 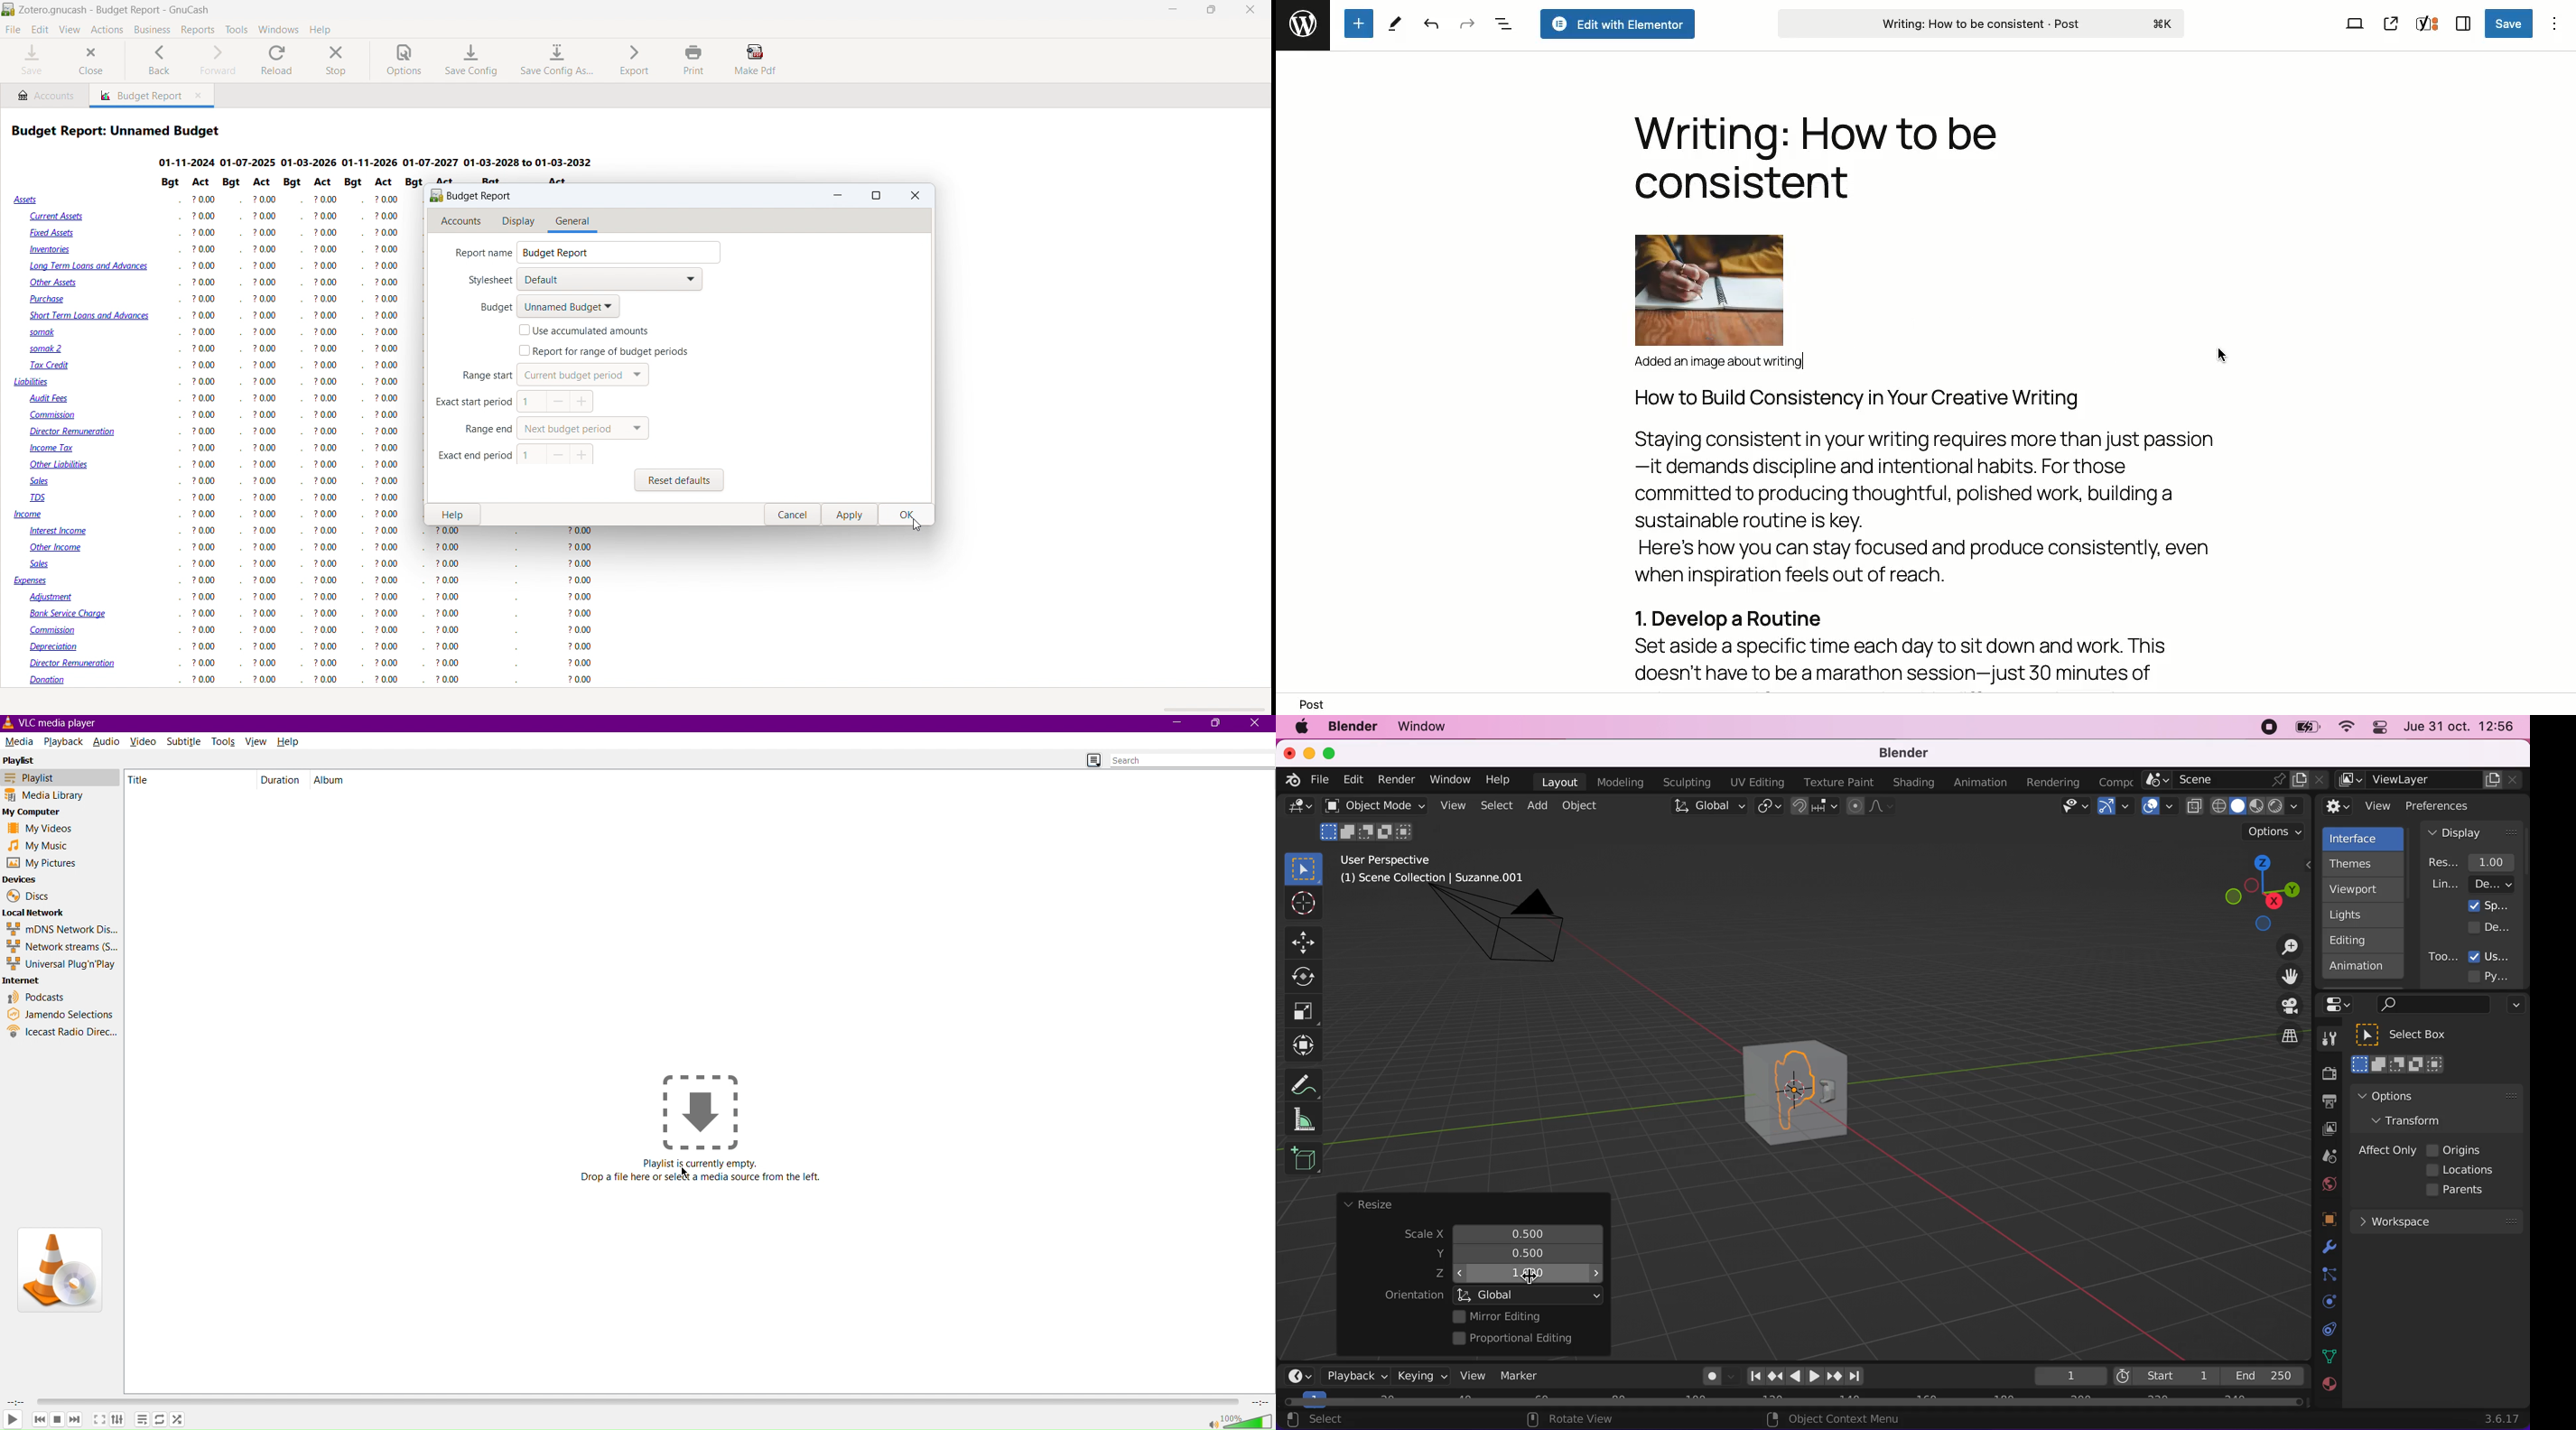 I want to click on cursor, so click(x=912, y=526).